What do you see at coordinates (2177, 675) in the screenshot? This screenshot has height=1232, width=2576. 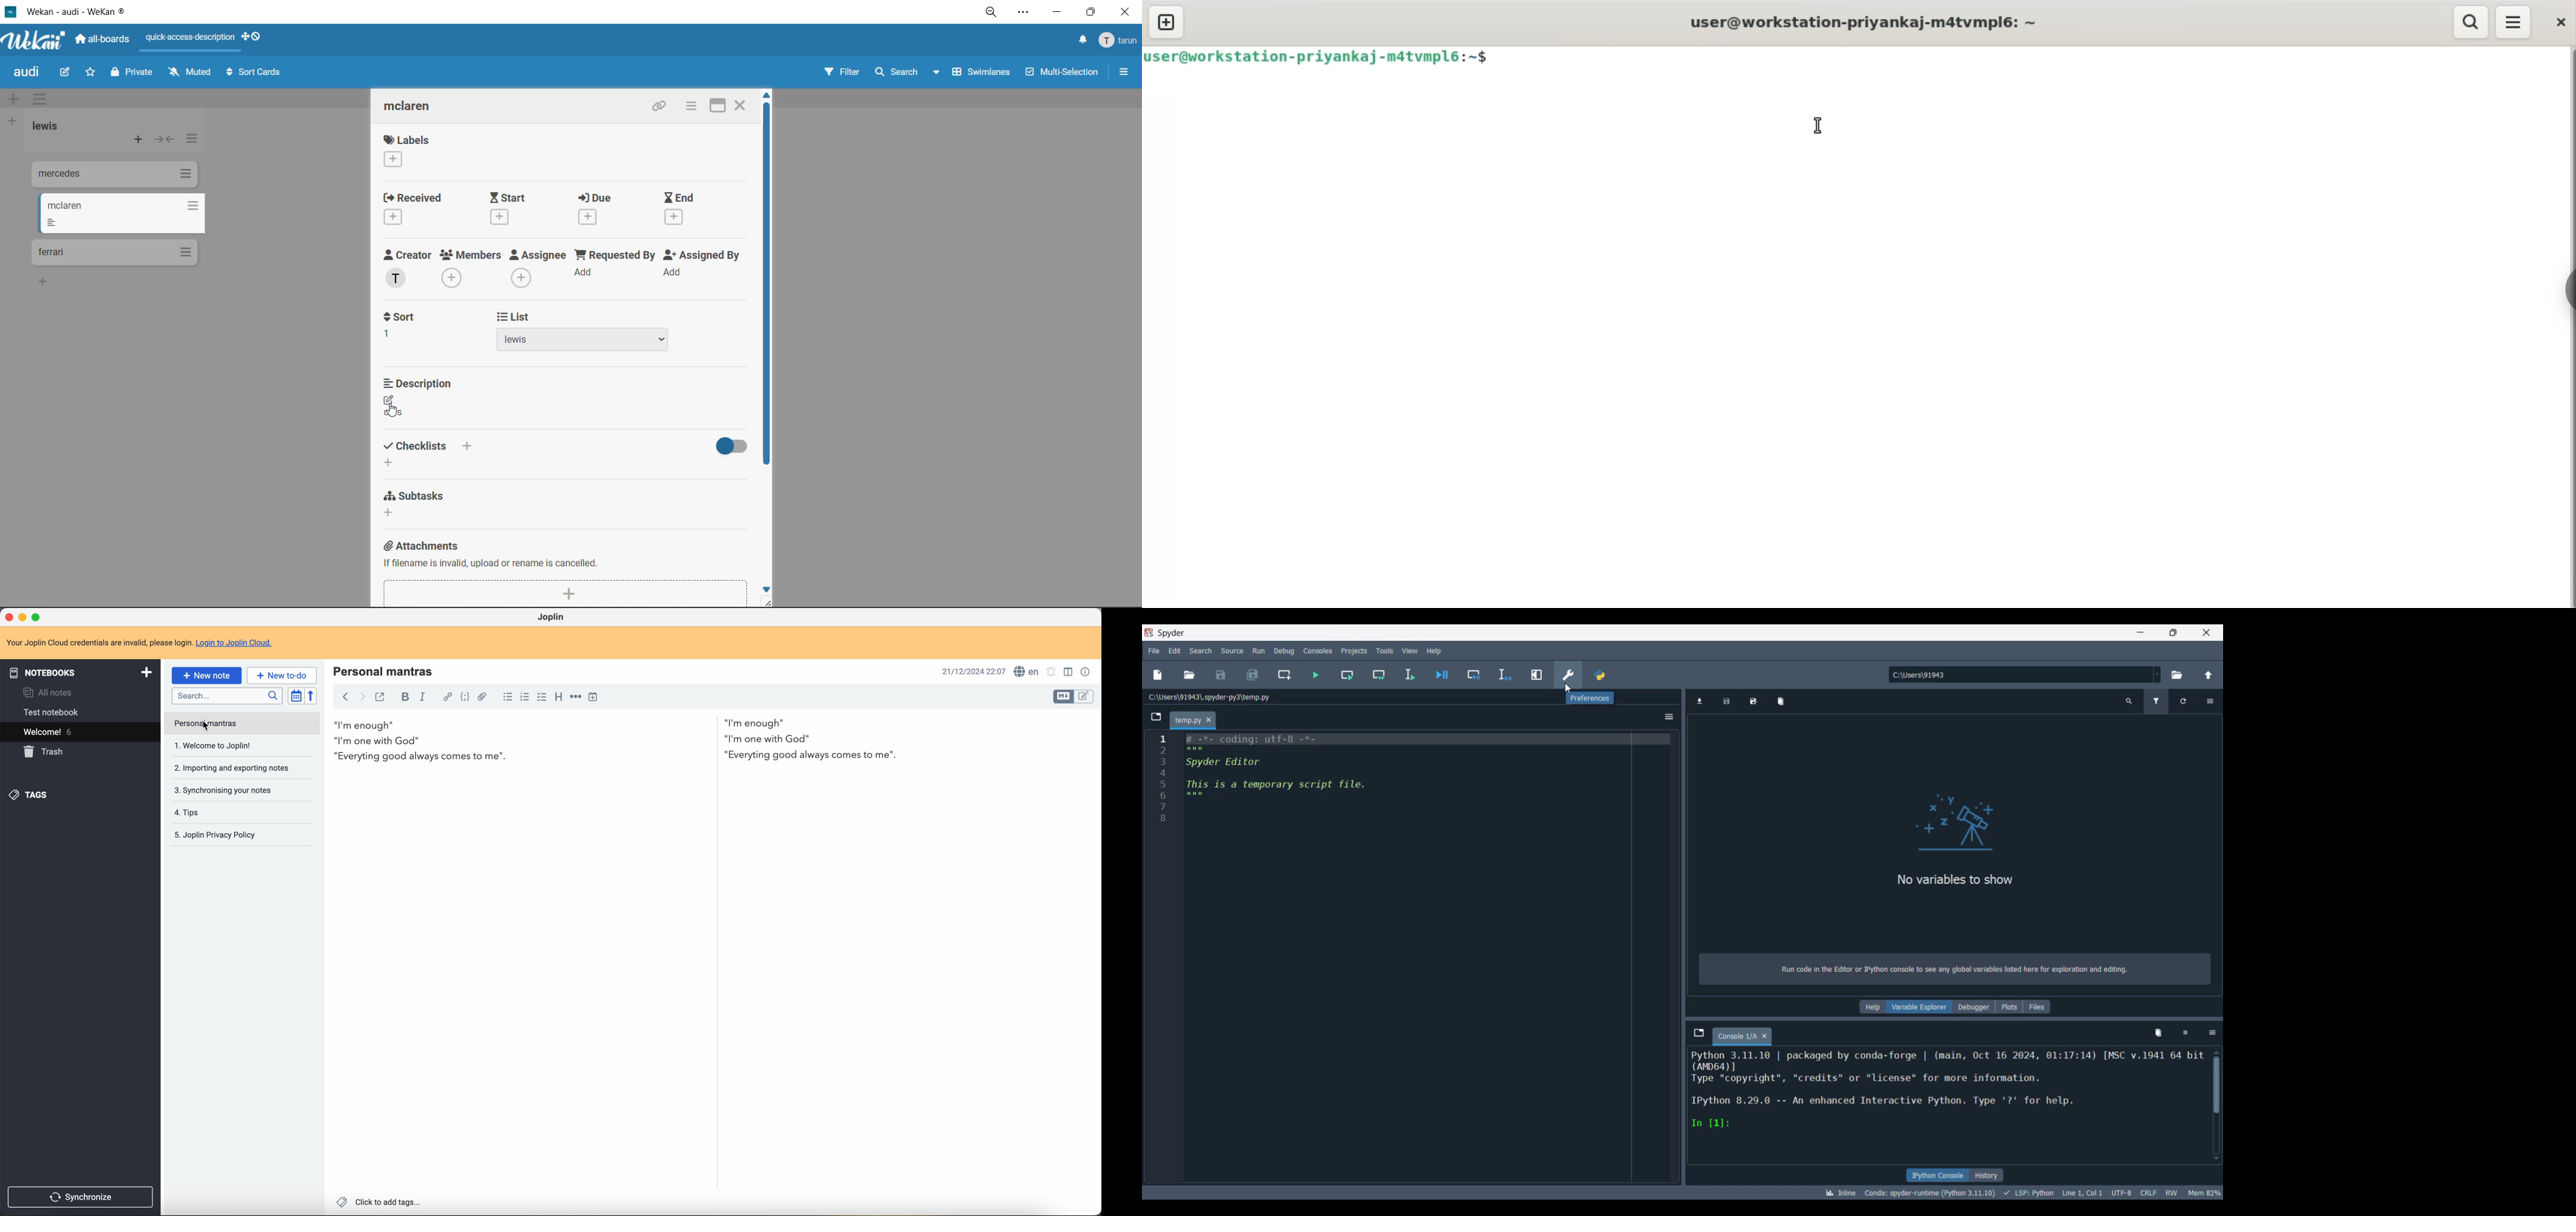 I see `Browse a default directory` at bounding box center [2177, 675].